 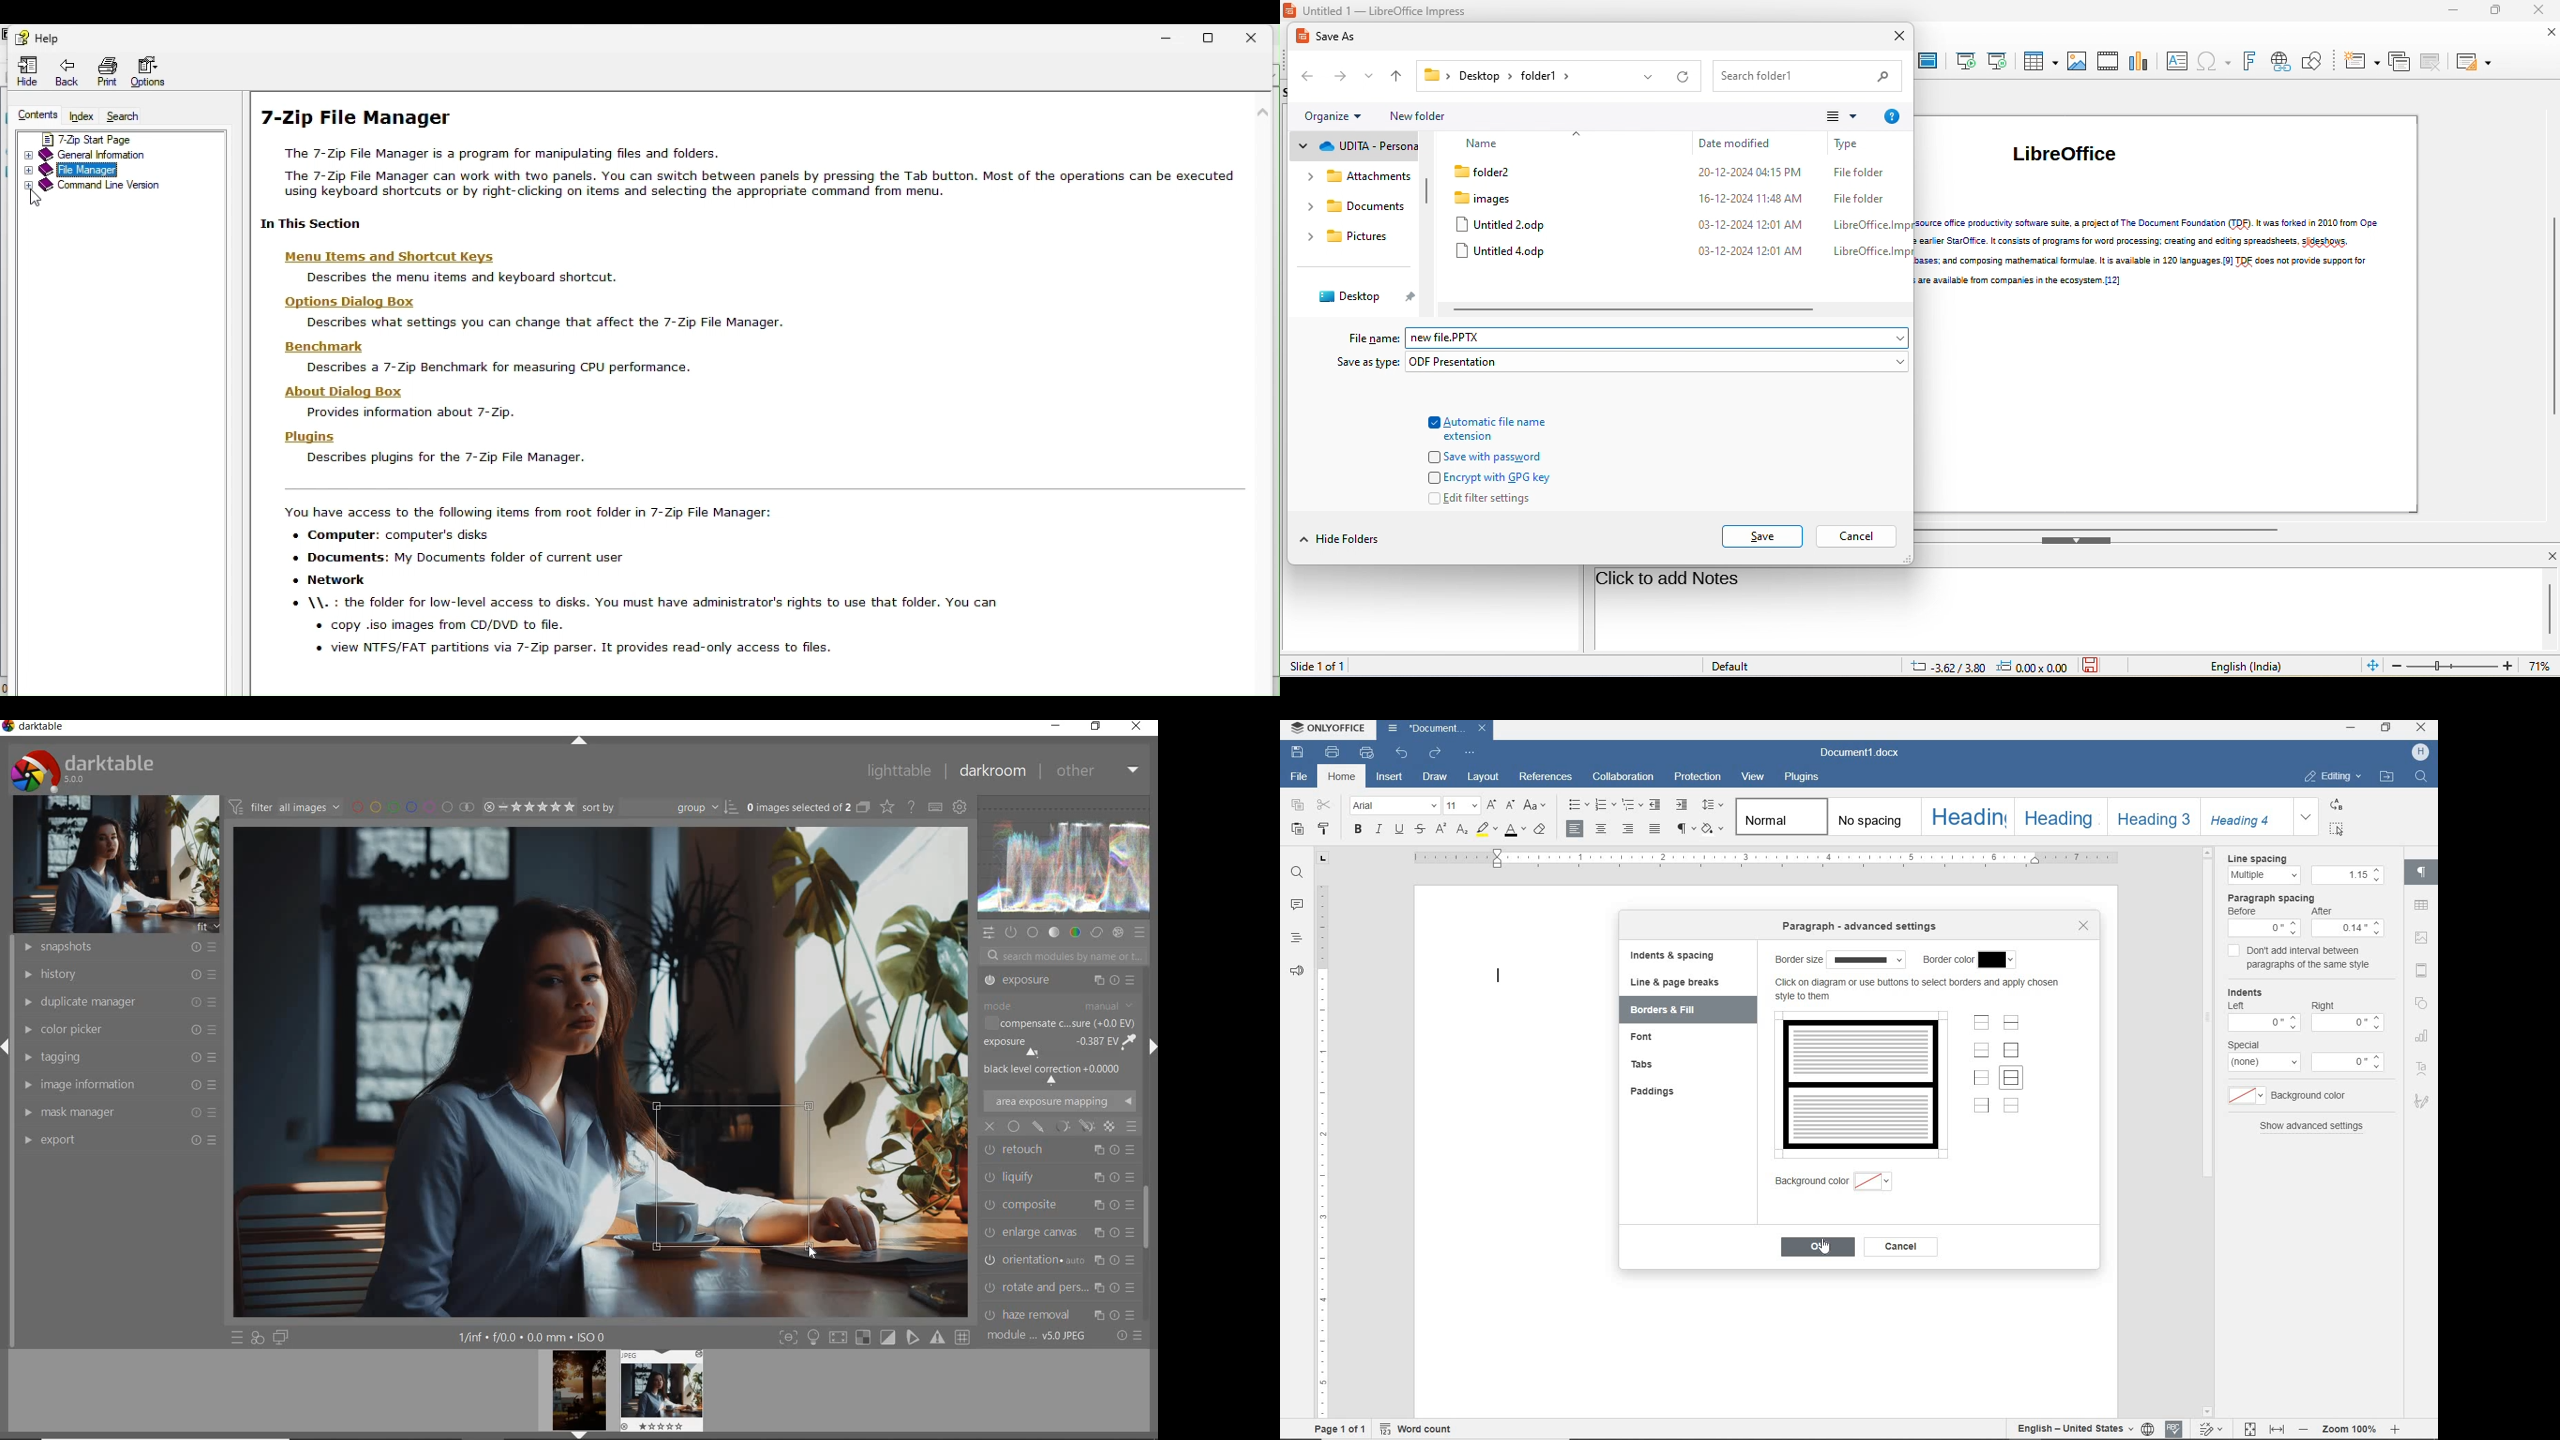 I want to click on set left border only, so click(x=1983, y=1077).